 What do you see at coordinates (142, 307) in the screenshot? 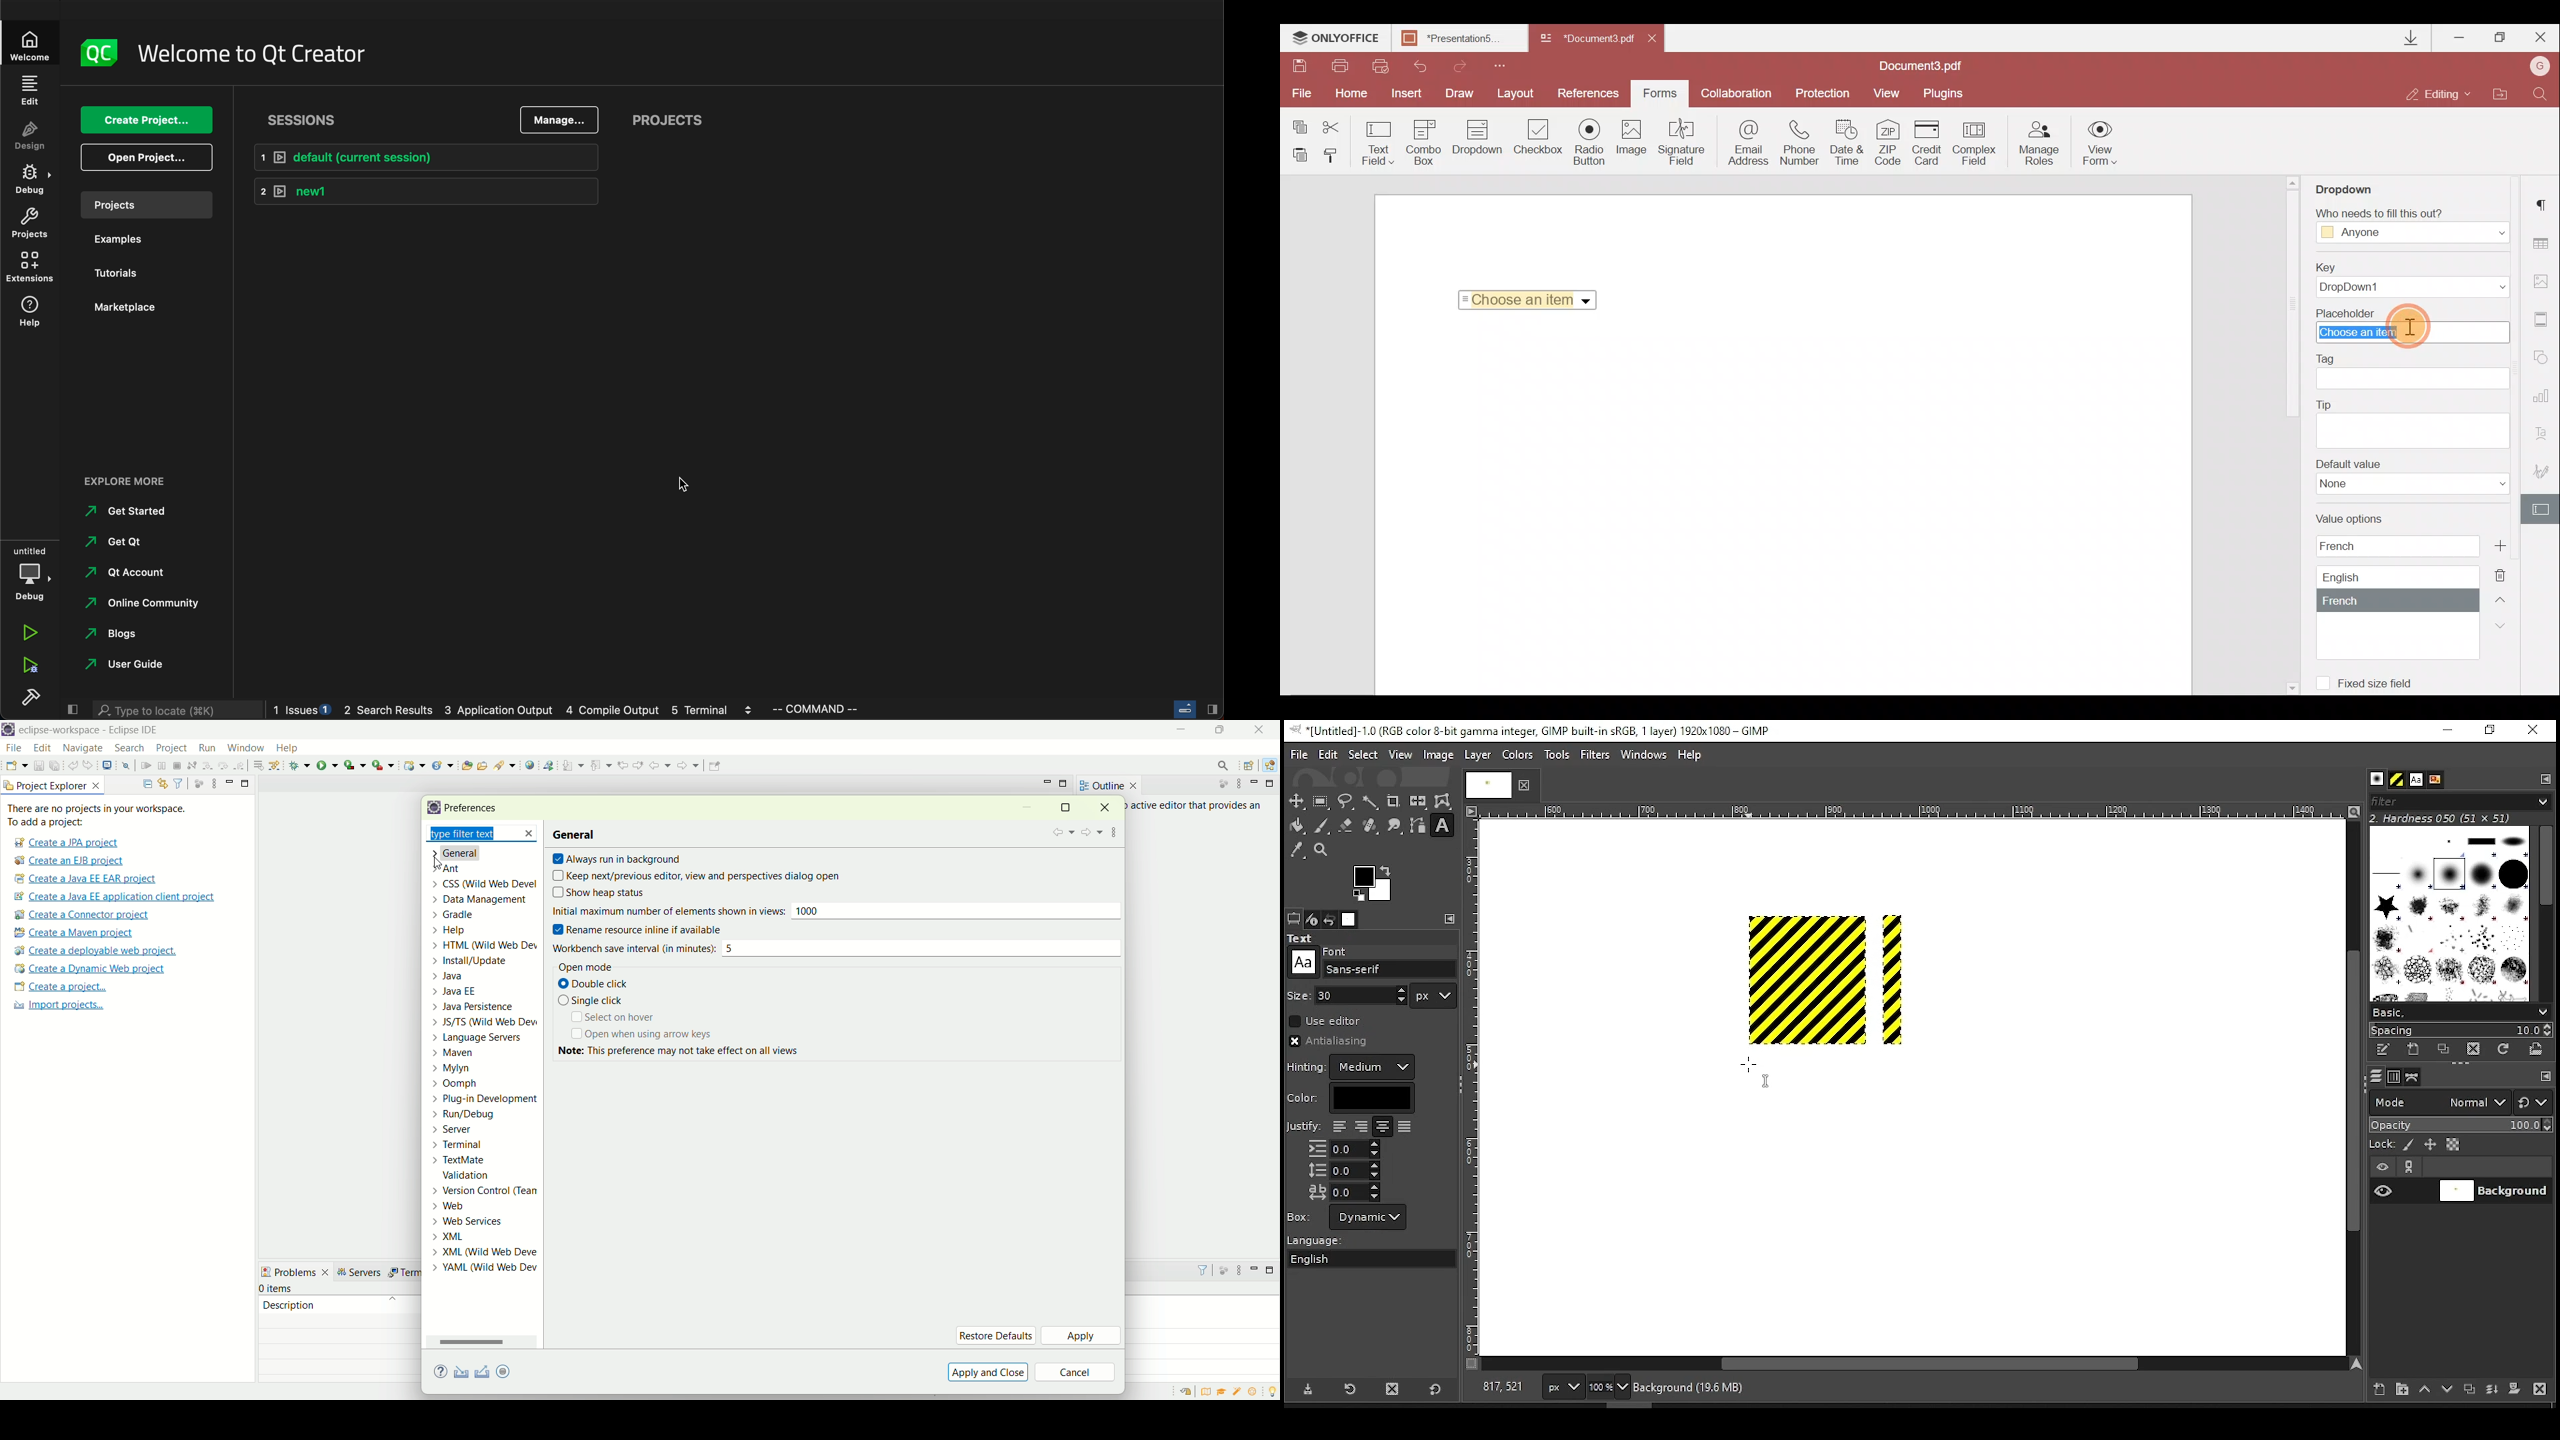
I see `marketplace` at bounding box center [142, 307].